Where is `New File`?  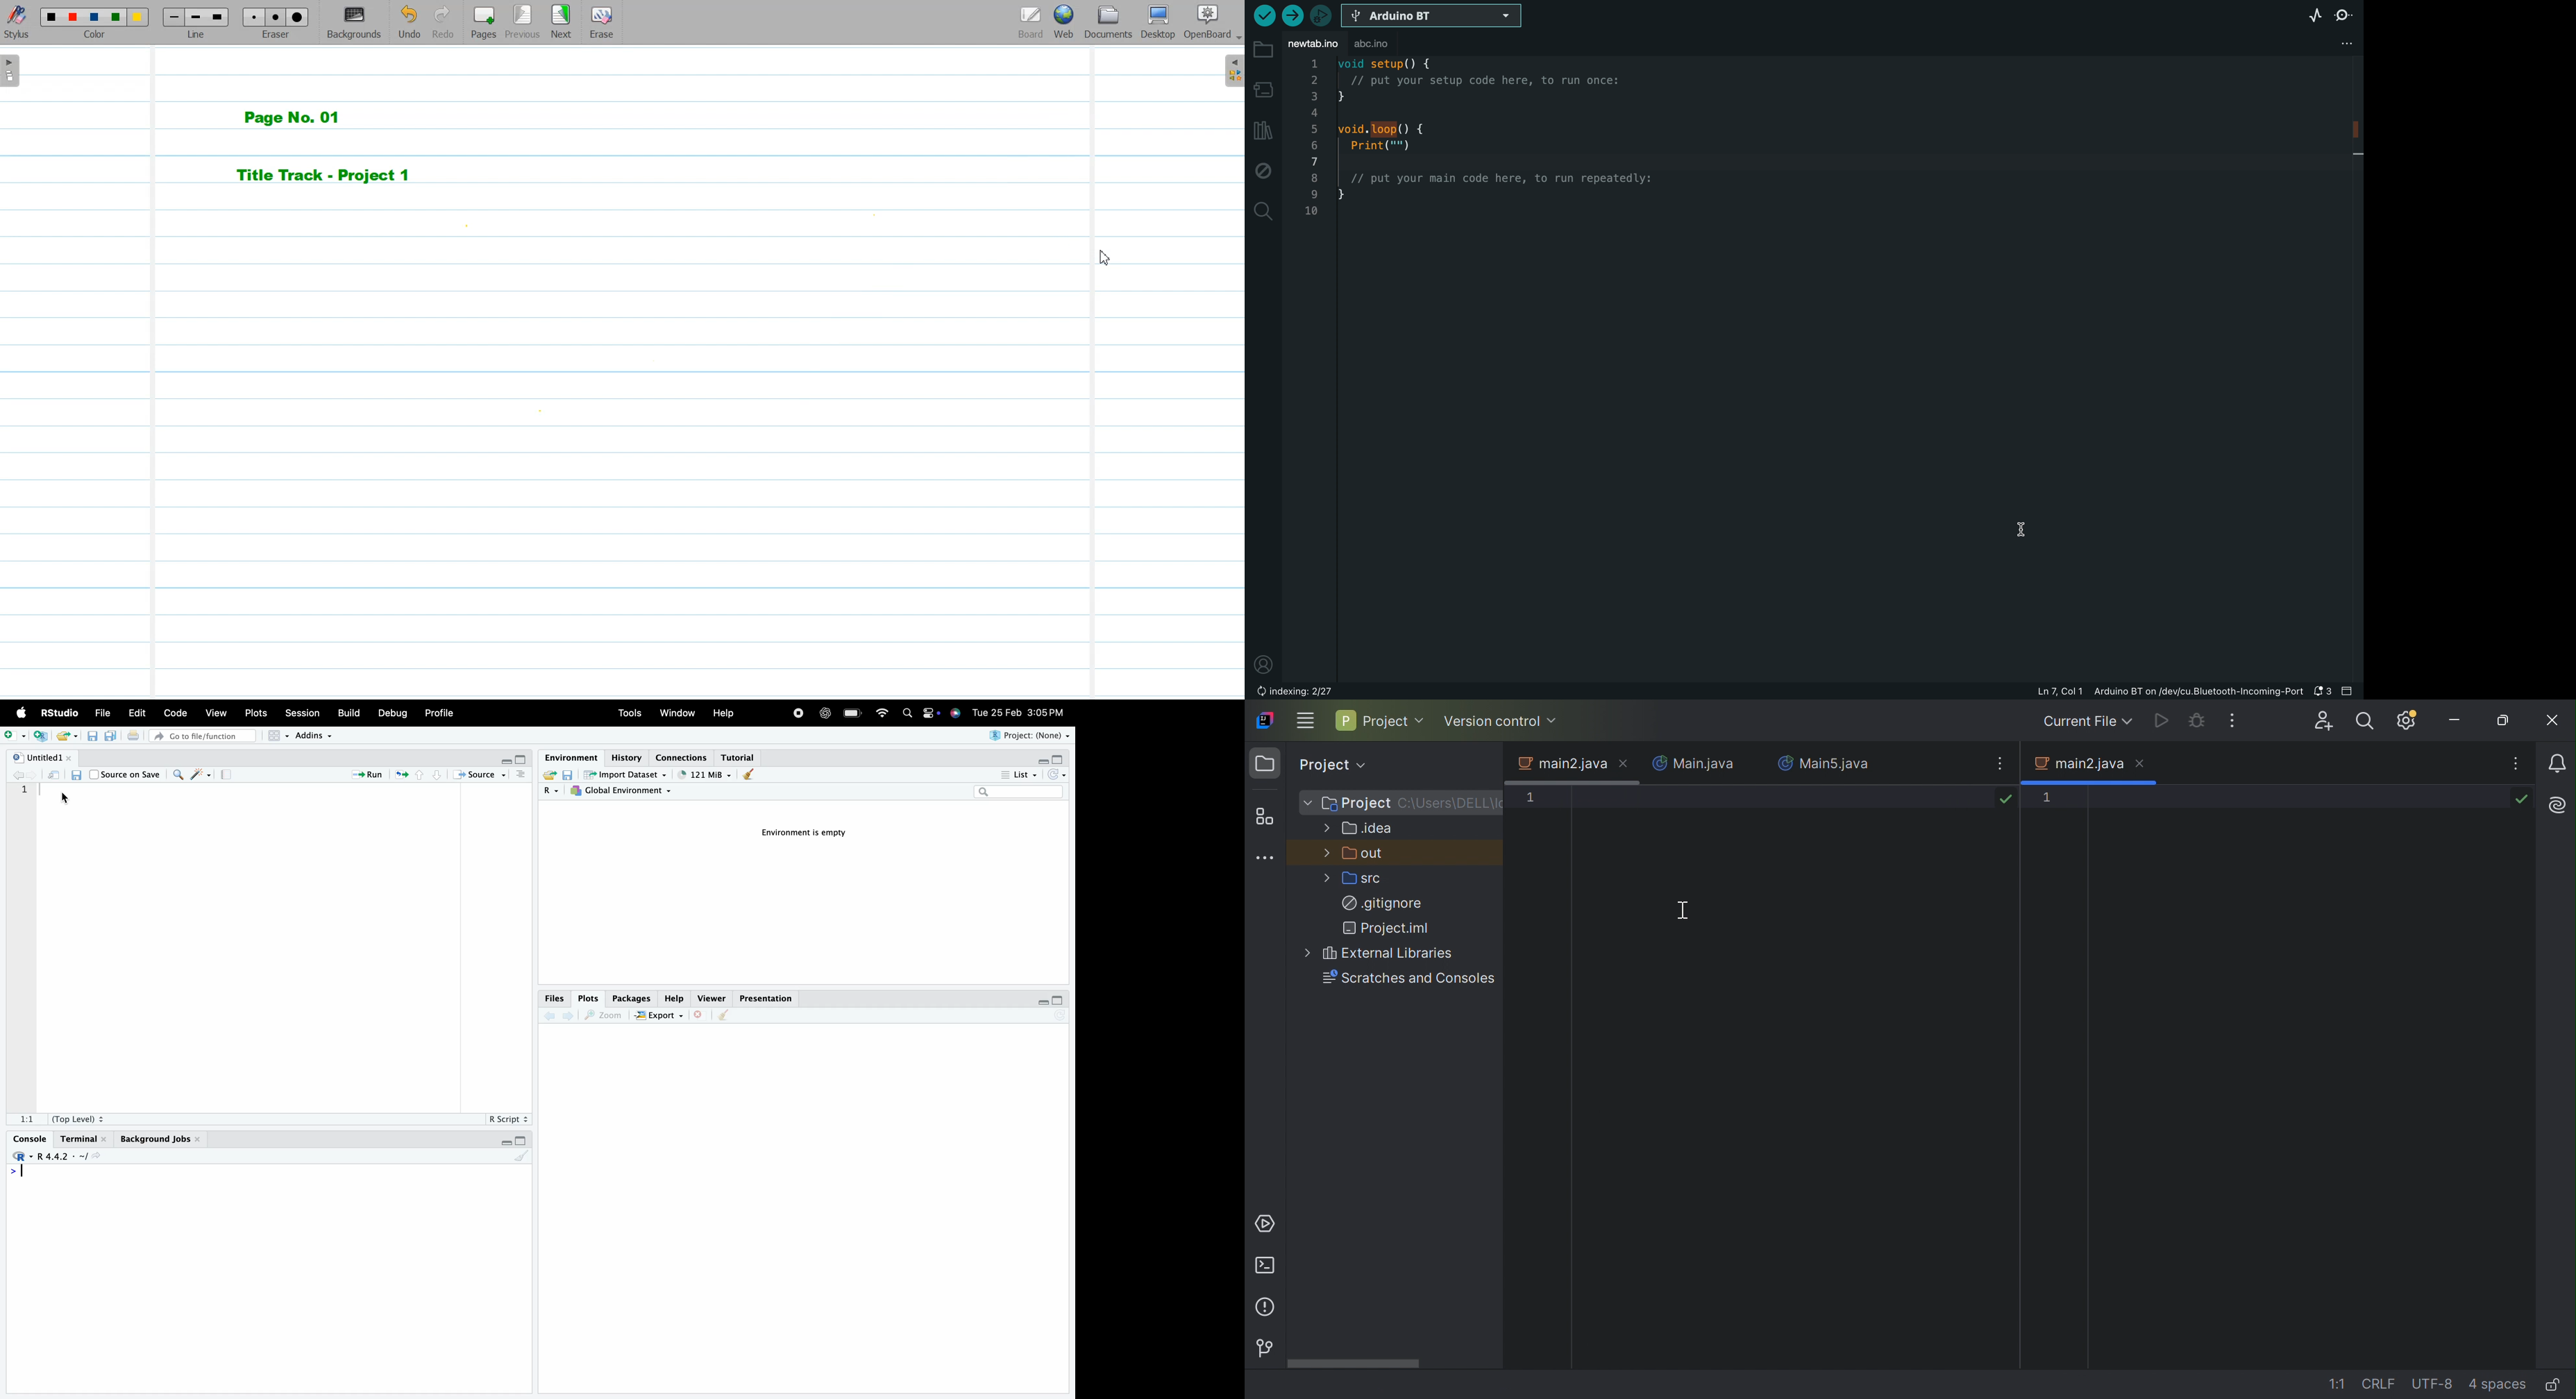 New File is located at coordinates (14, 735).